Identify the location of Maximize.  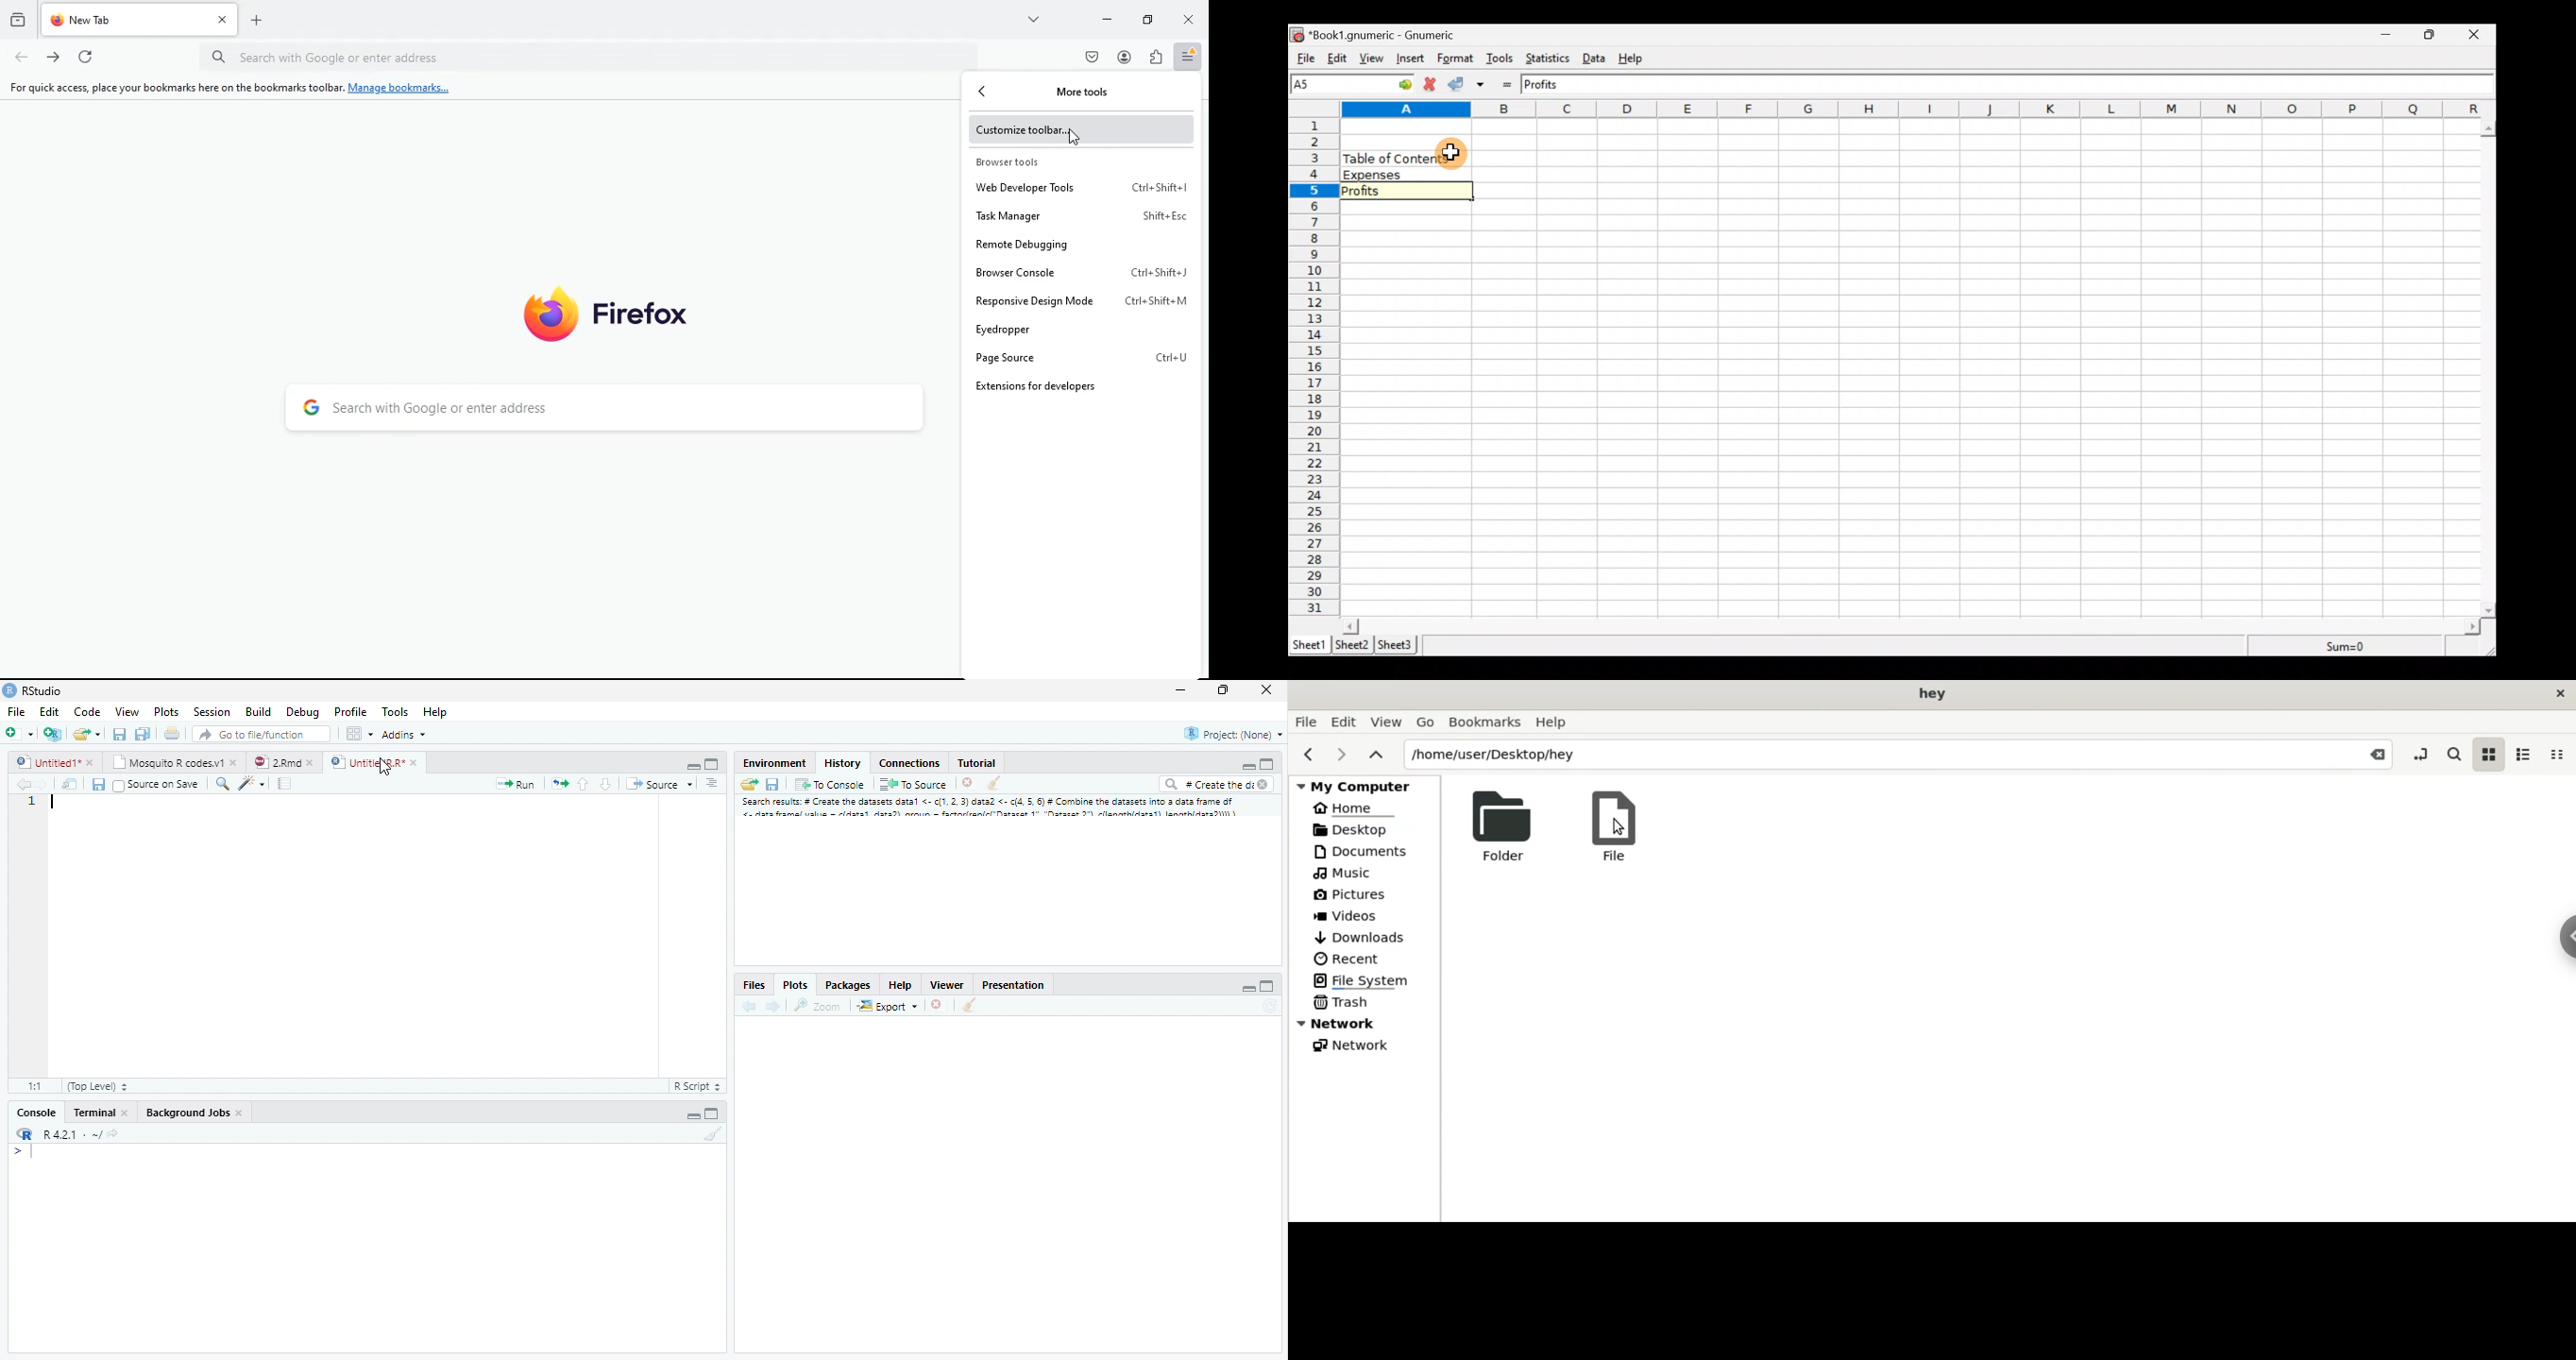
(1269, 985).